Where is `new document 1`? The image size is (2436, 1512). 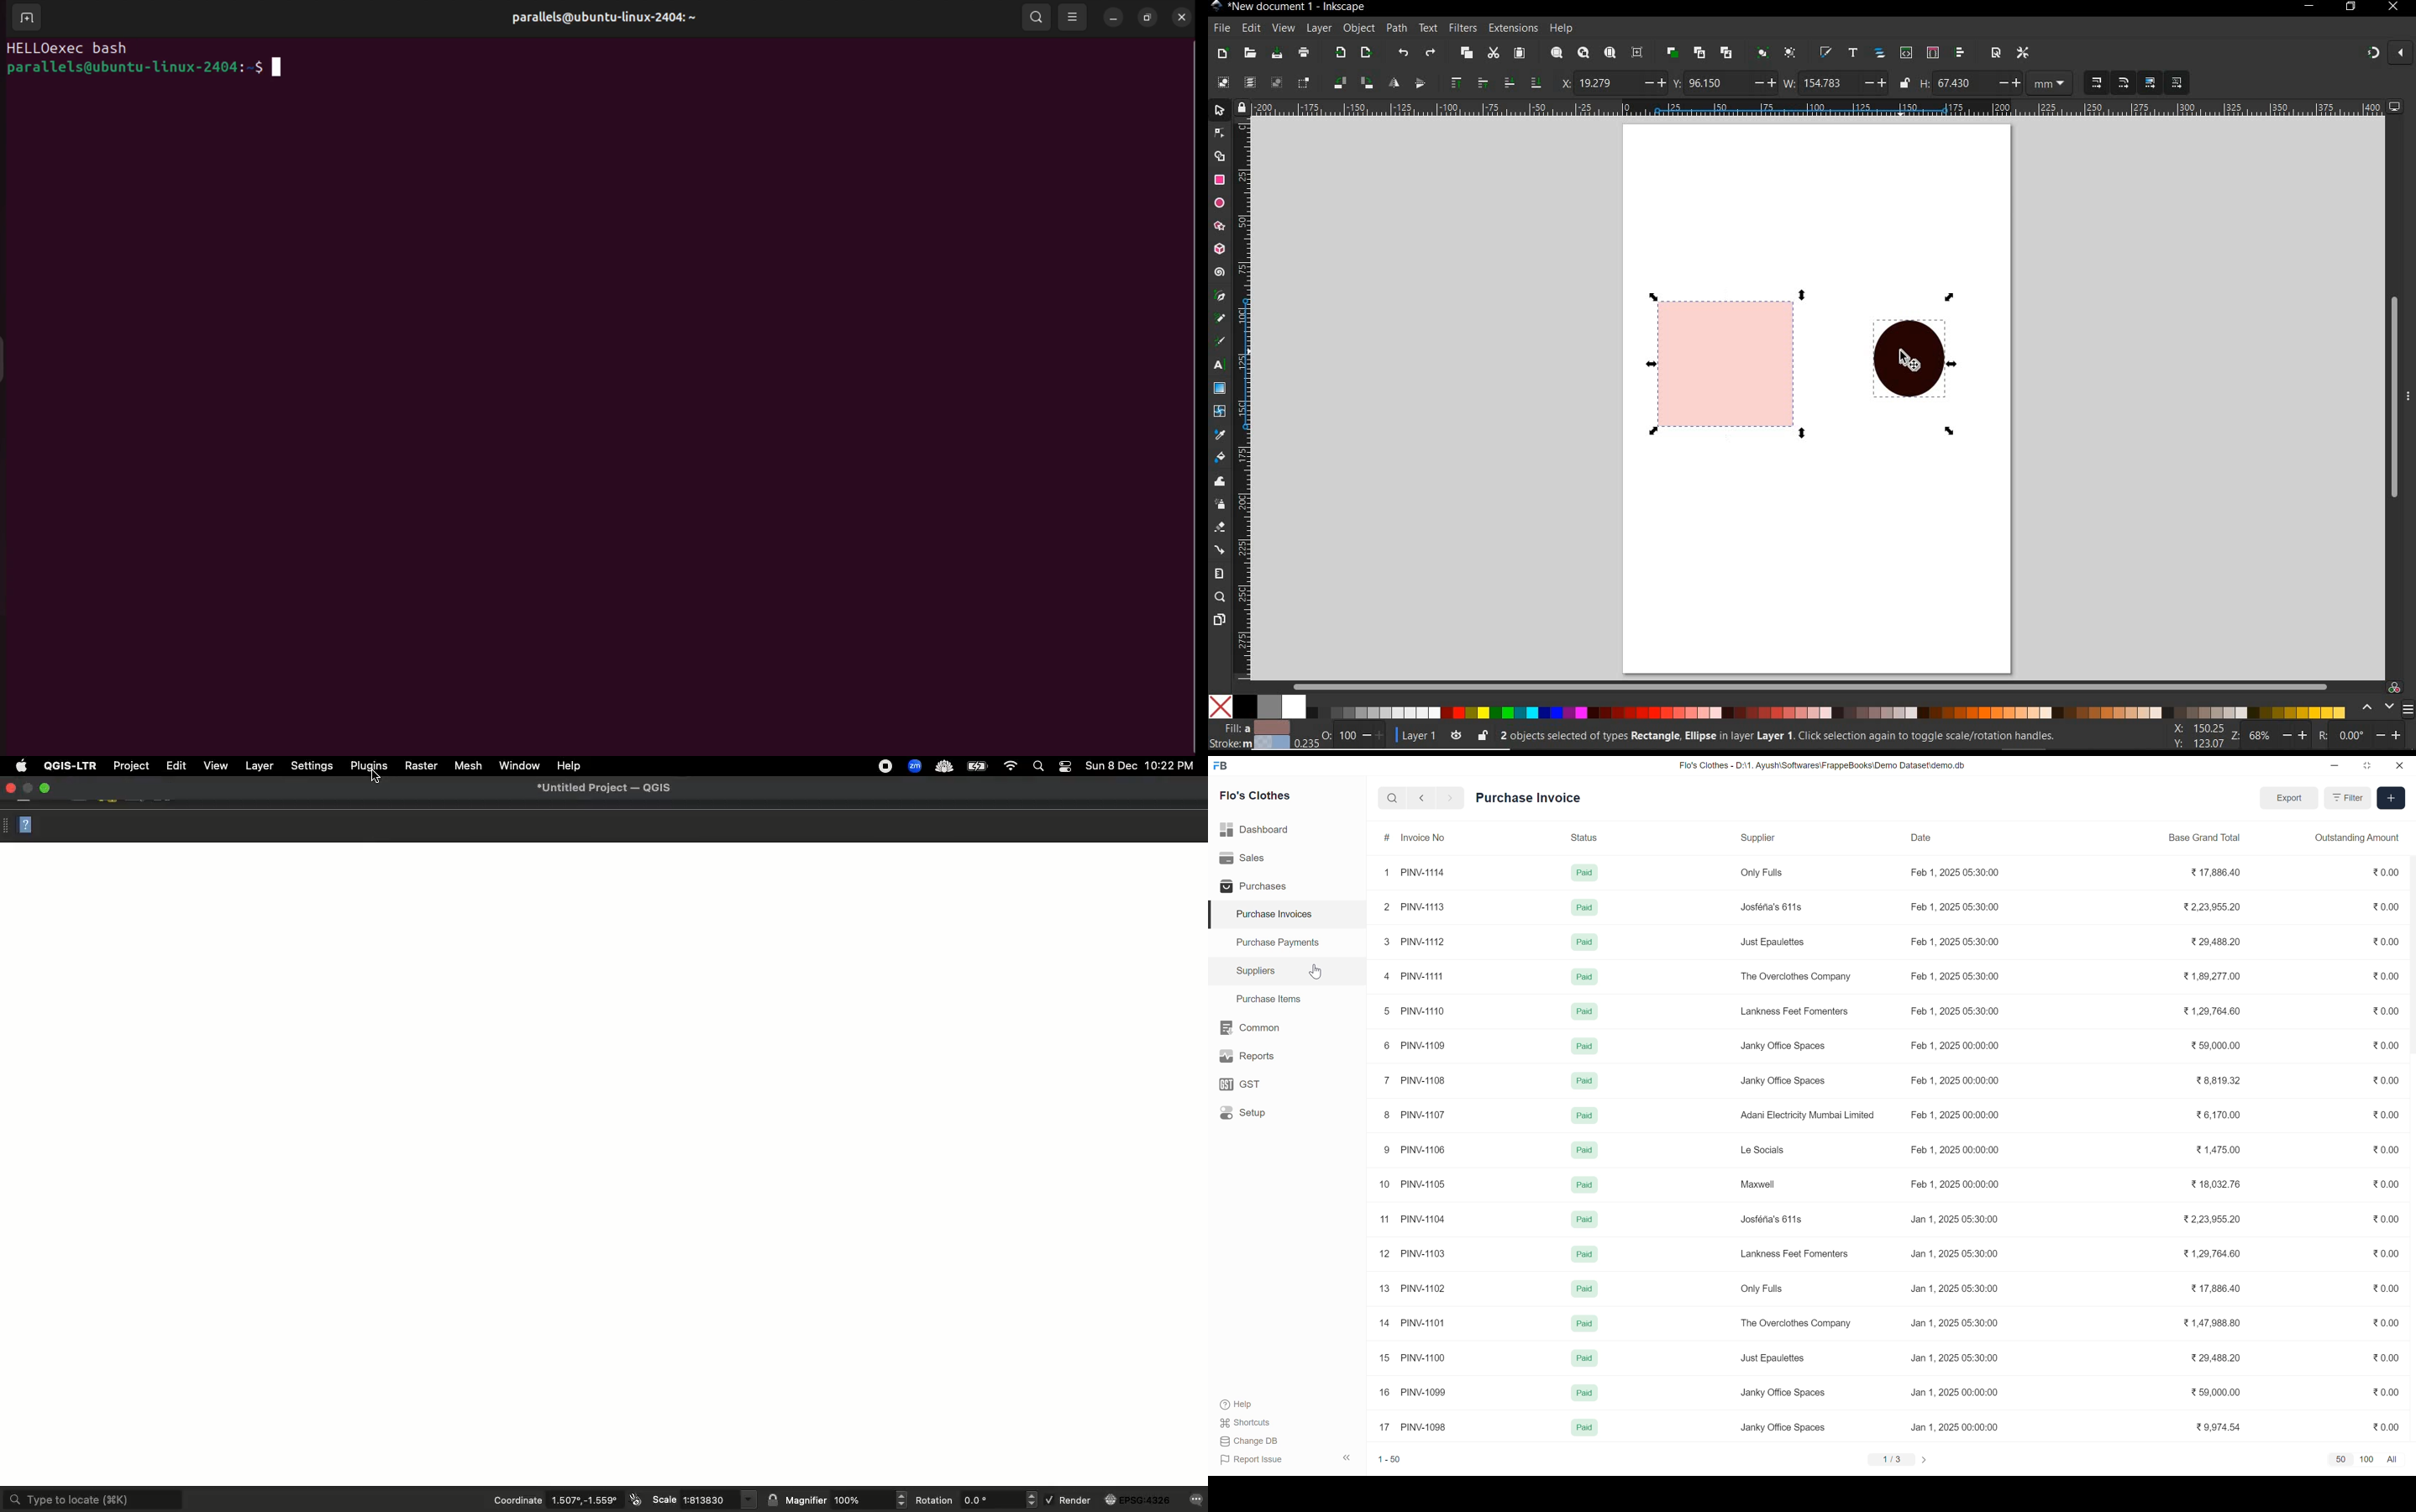
new document 1 is located at coordinates (1301, 7).